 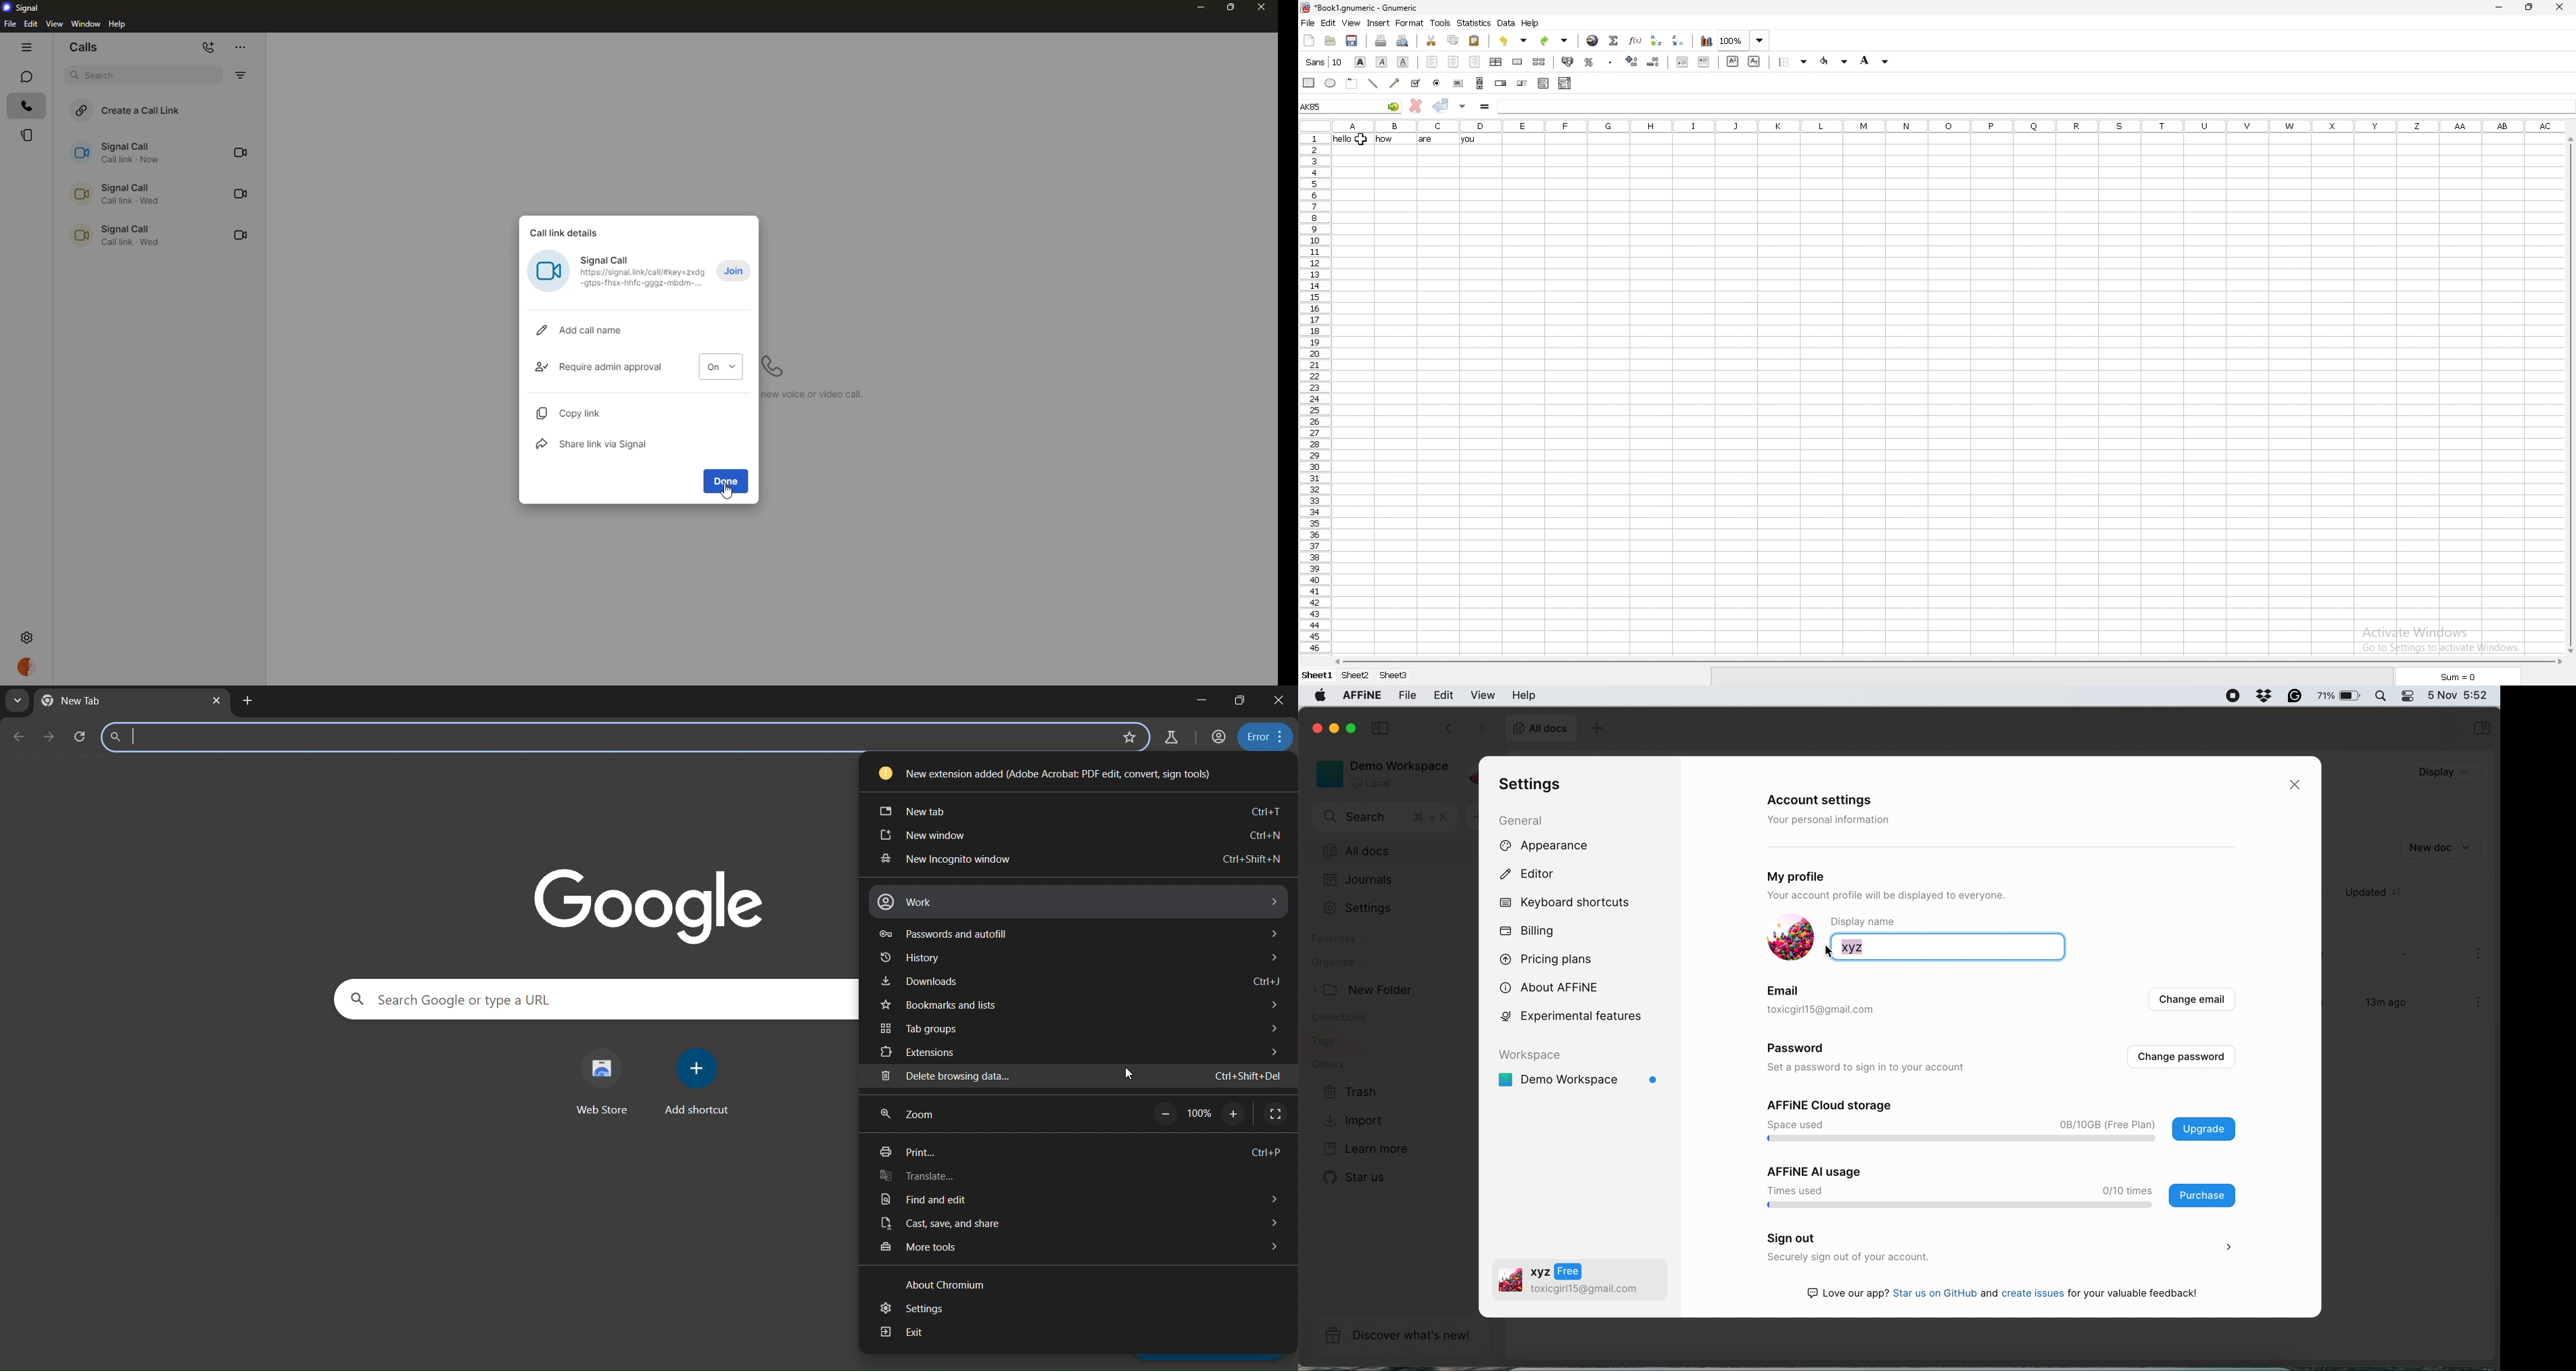 What do you see at coordinates (89, 47) in the screenshot?
I see `calls` at bounding box center [89, 47].